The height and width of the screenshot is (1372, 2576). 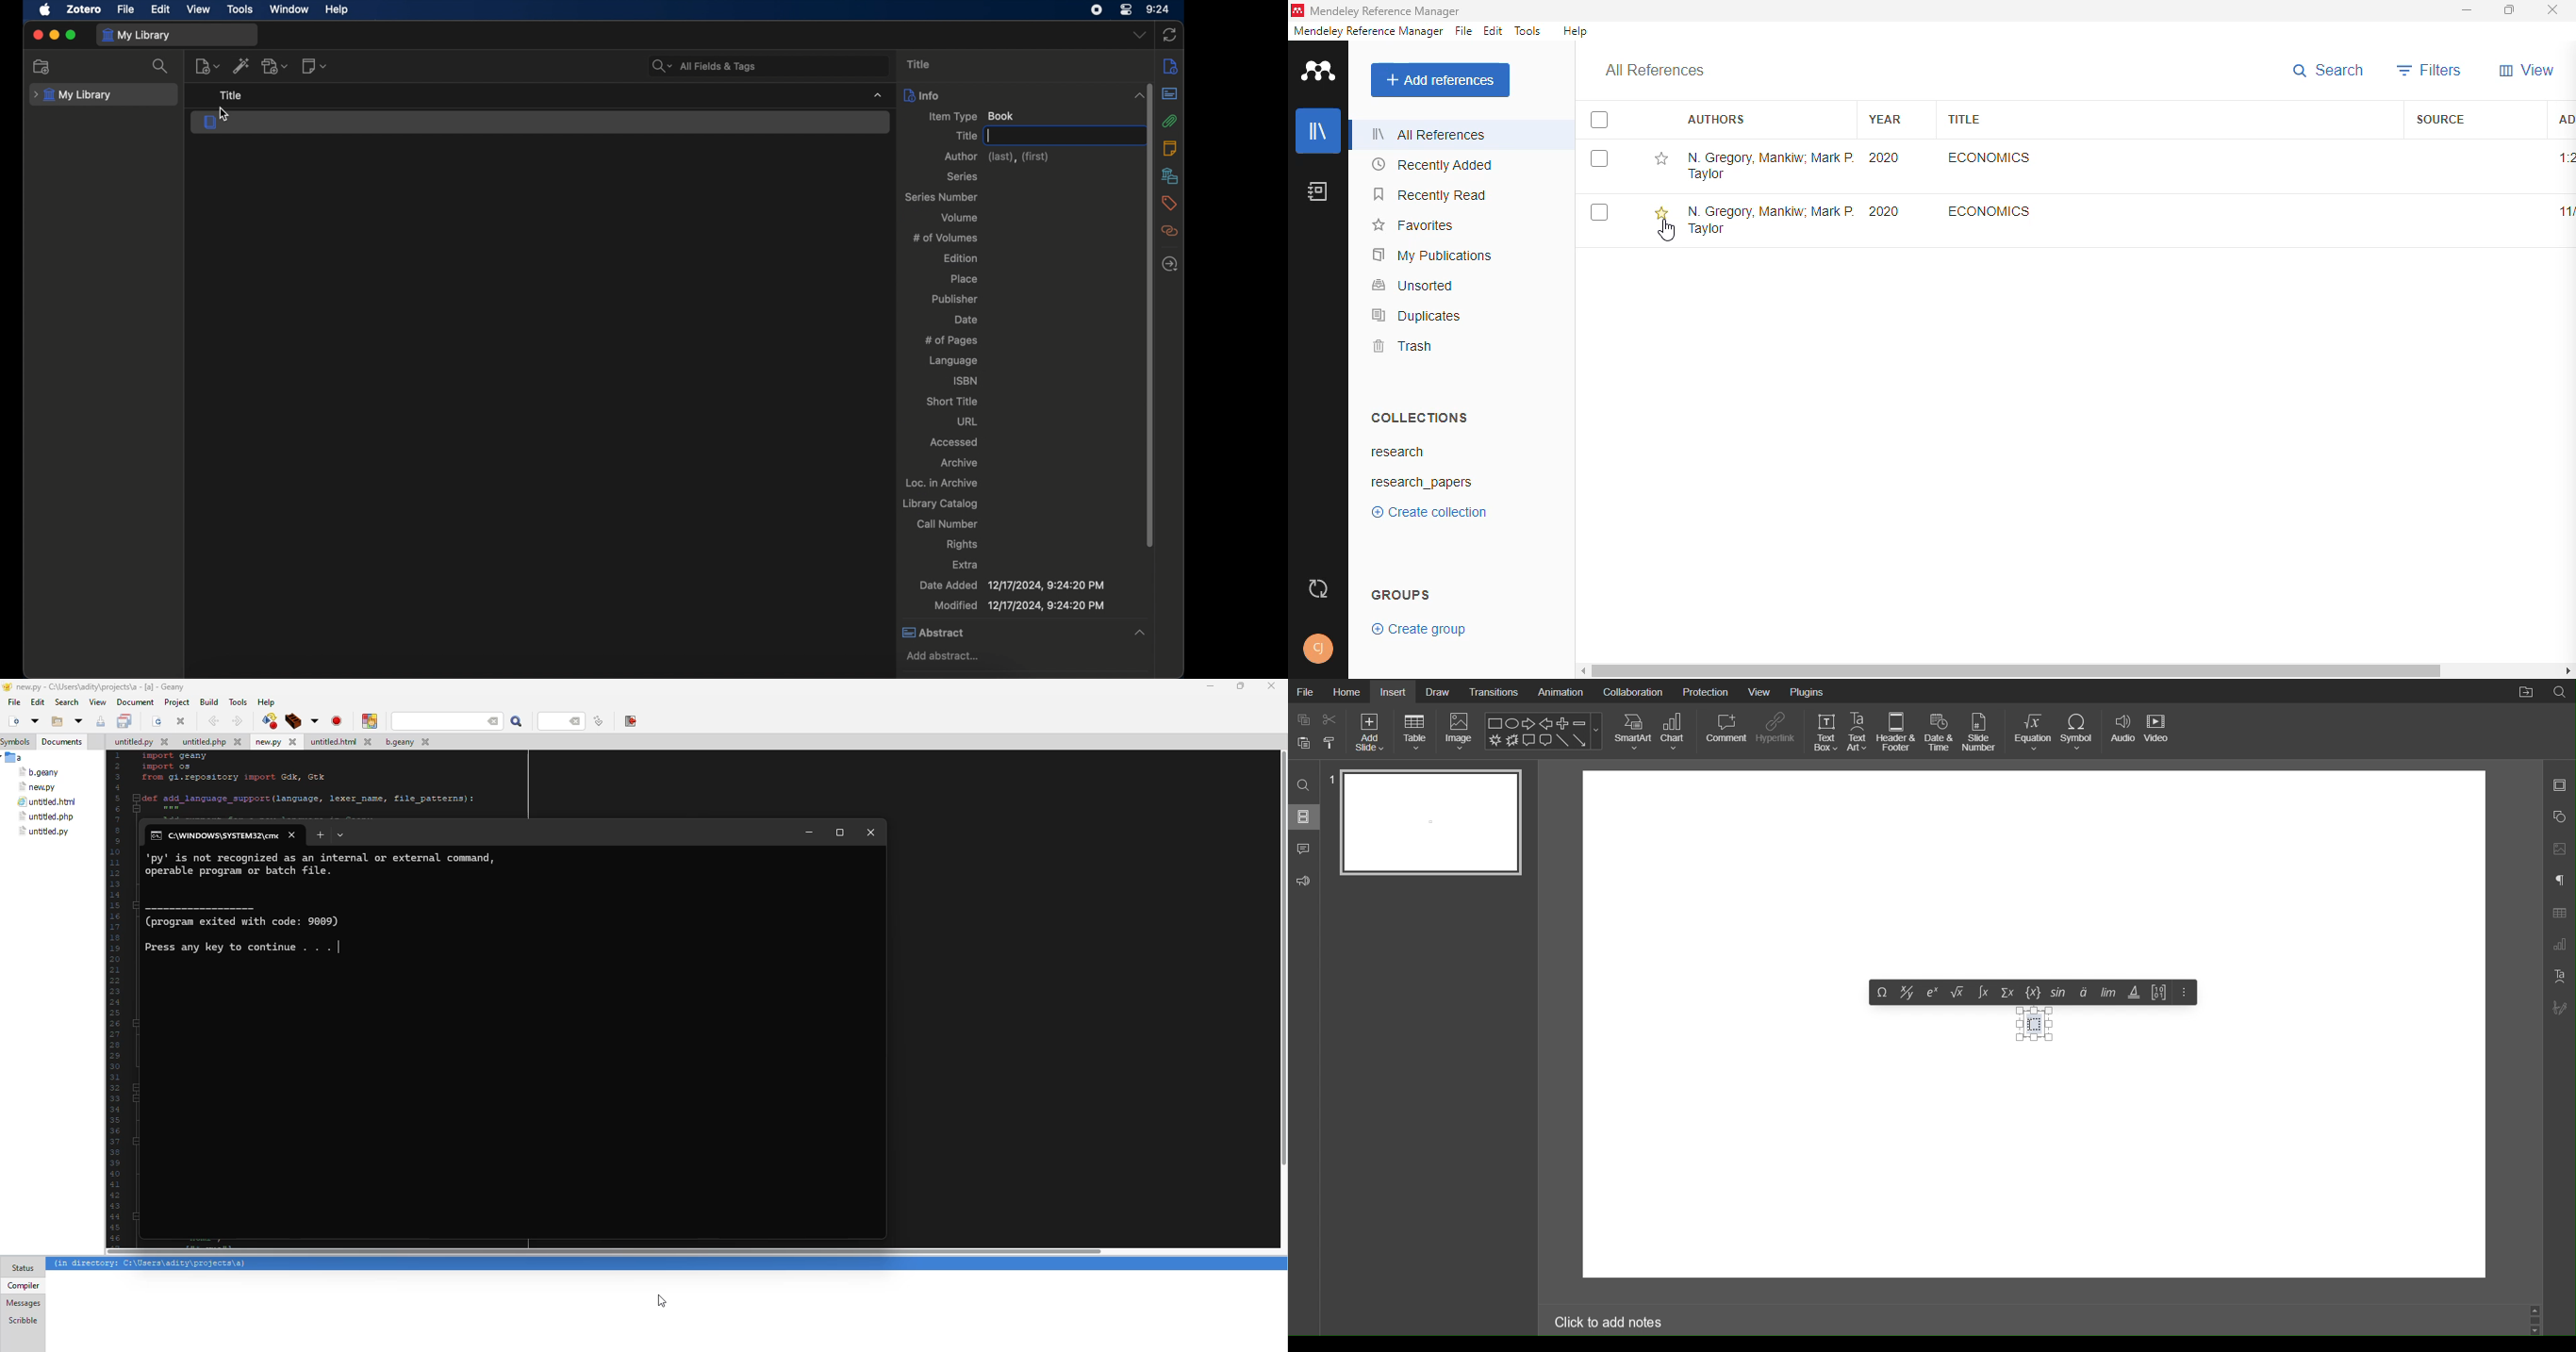 What do you see at coordinates (97, 688) in the screenshot?
I see `geany` at bounding box center [97, 688].